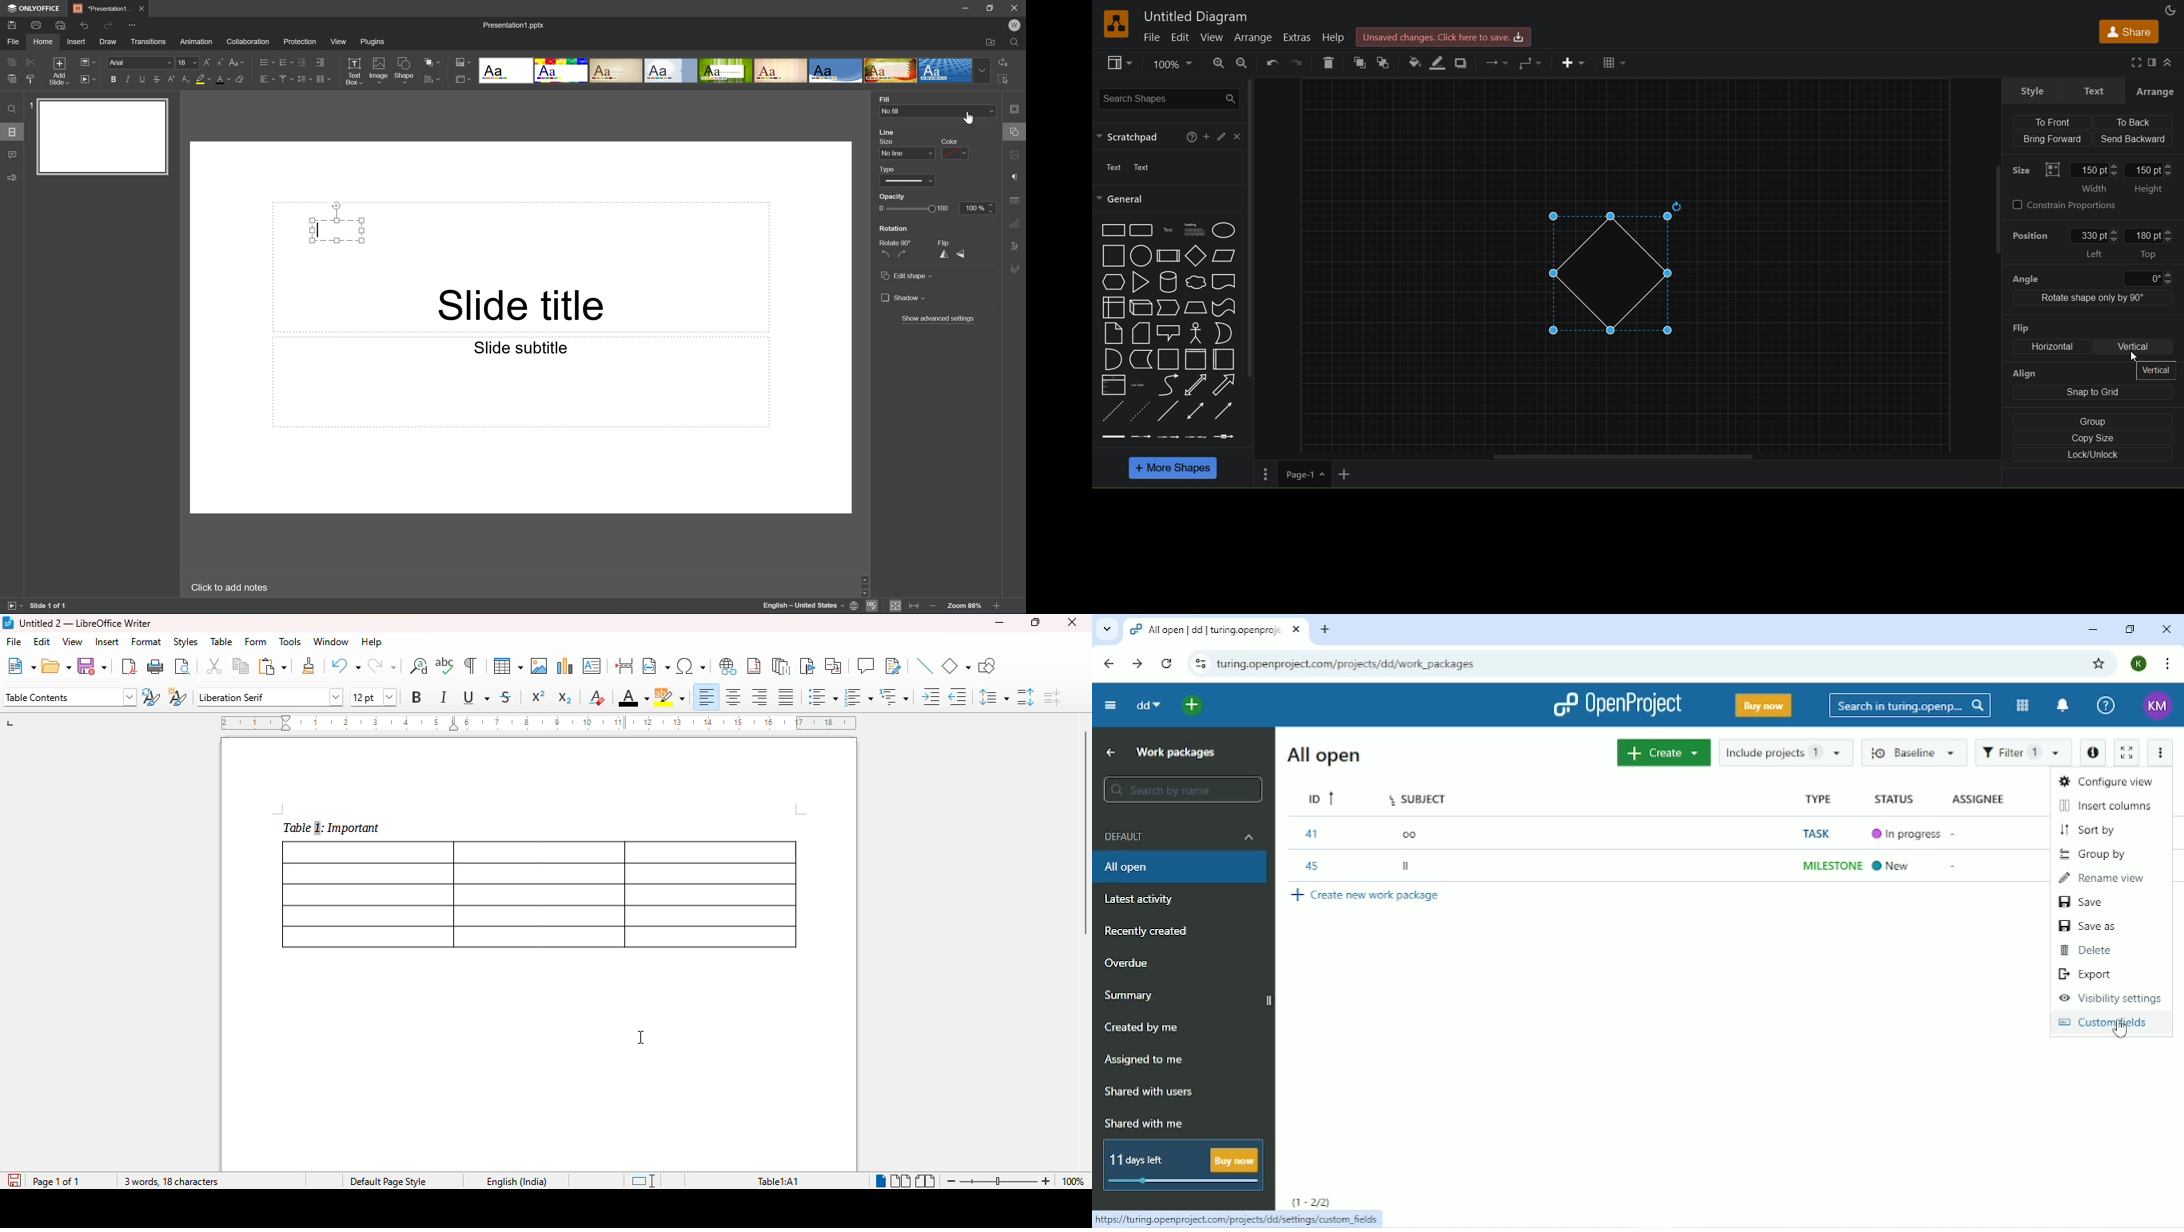  What do you see at coordinates (669, 697) in the screenshot?
I see `character highlighting color` at bounding box center [669, 697].